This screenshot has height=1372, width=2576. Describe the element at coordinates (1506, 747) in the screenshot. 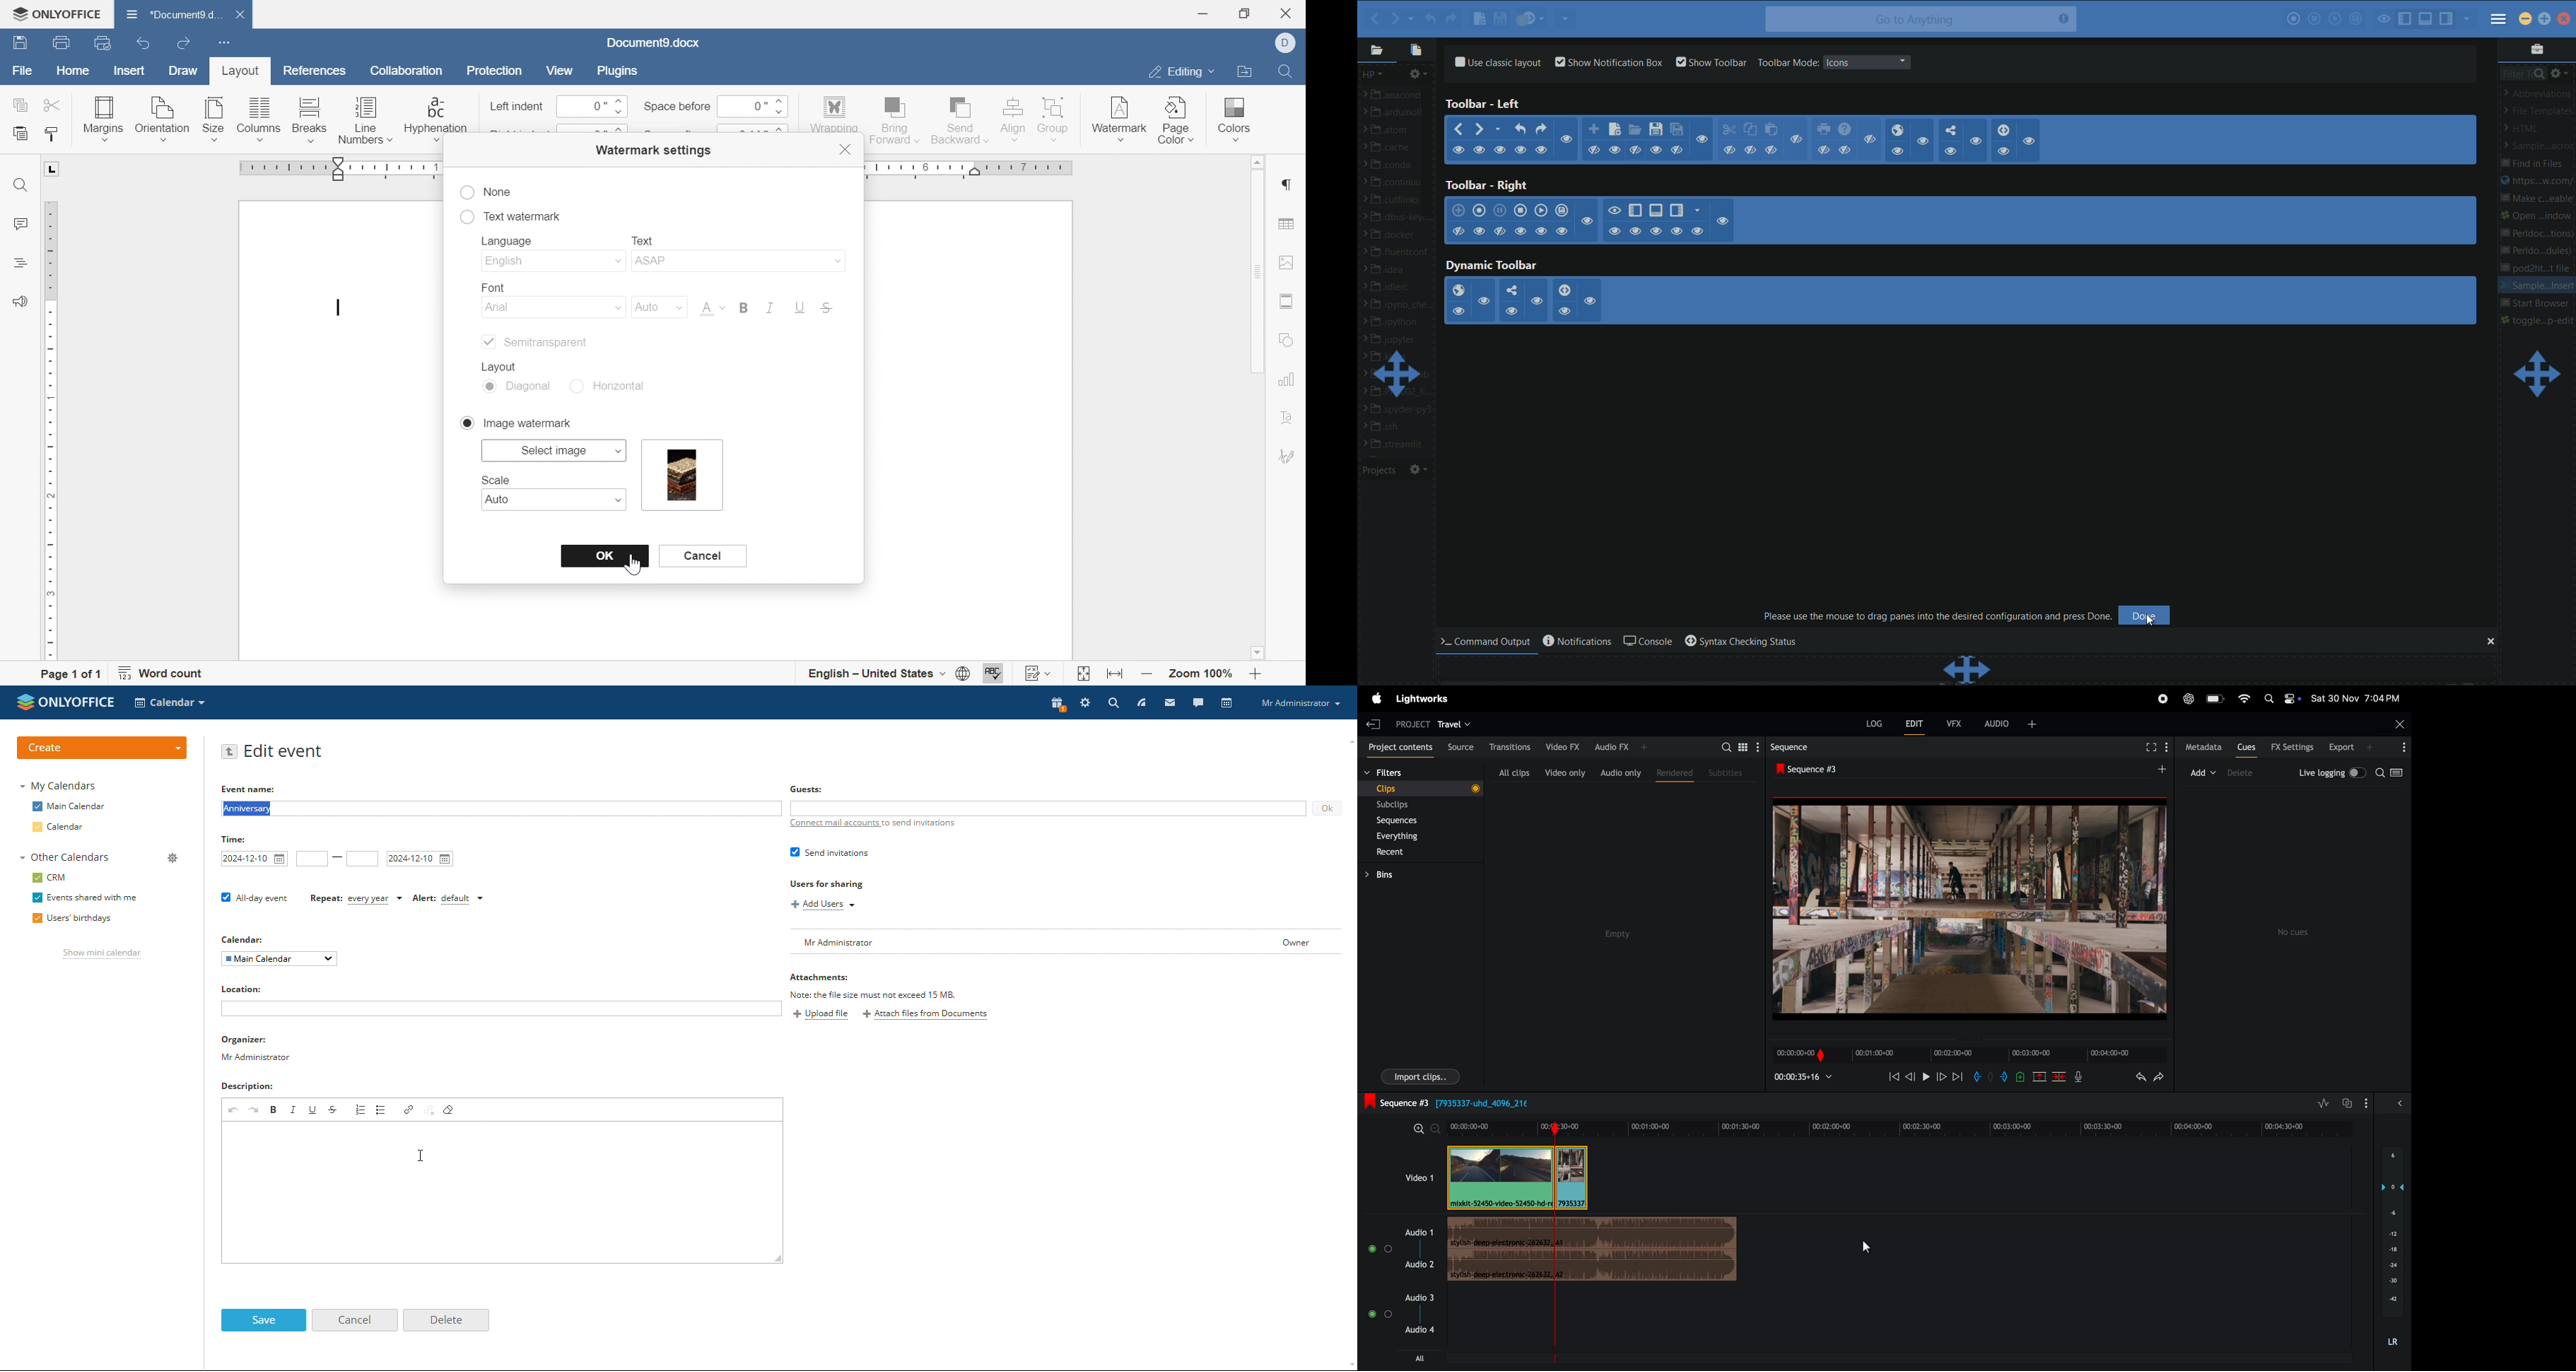

I see `transitions` at that location.